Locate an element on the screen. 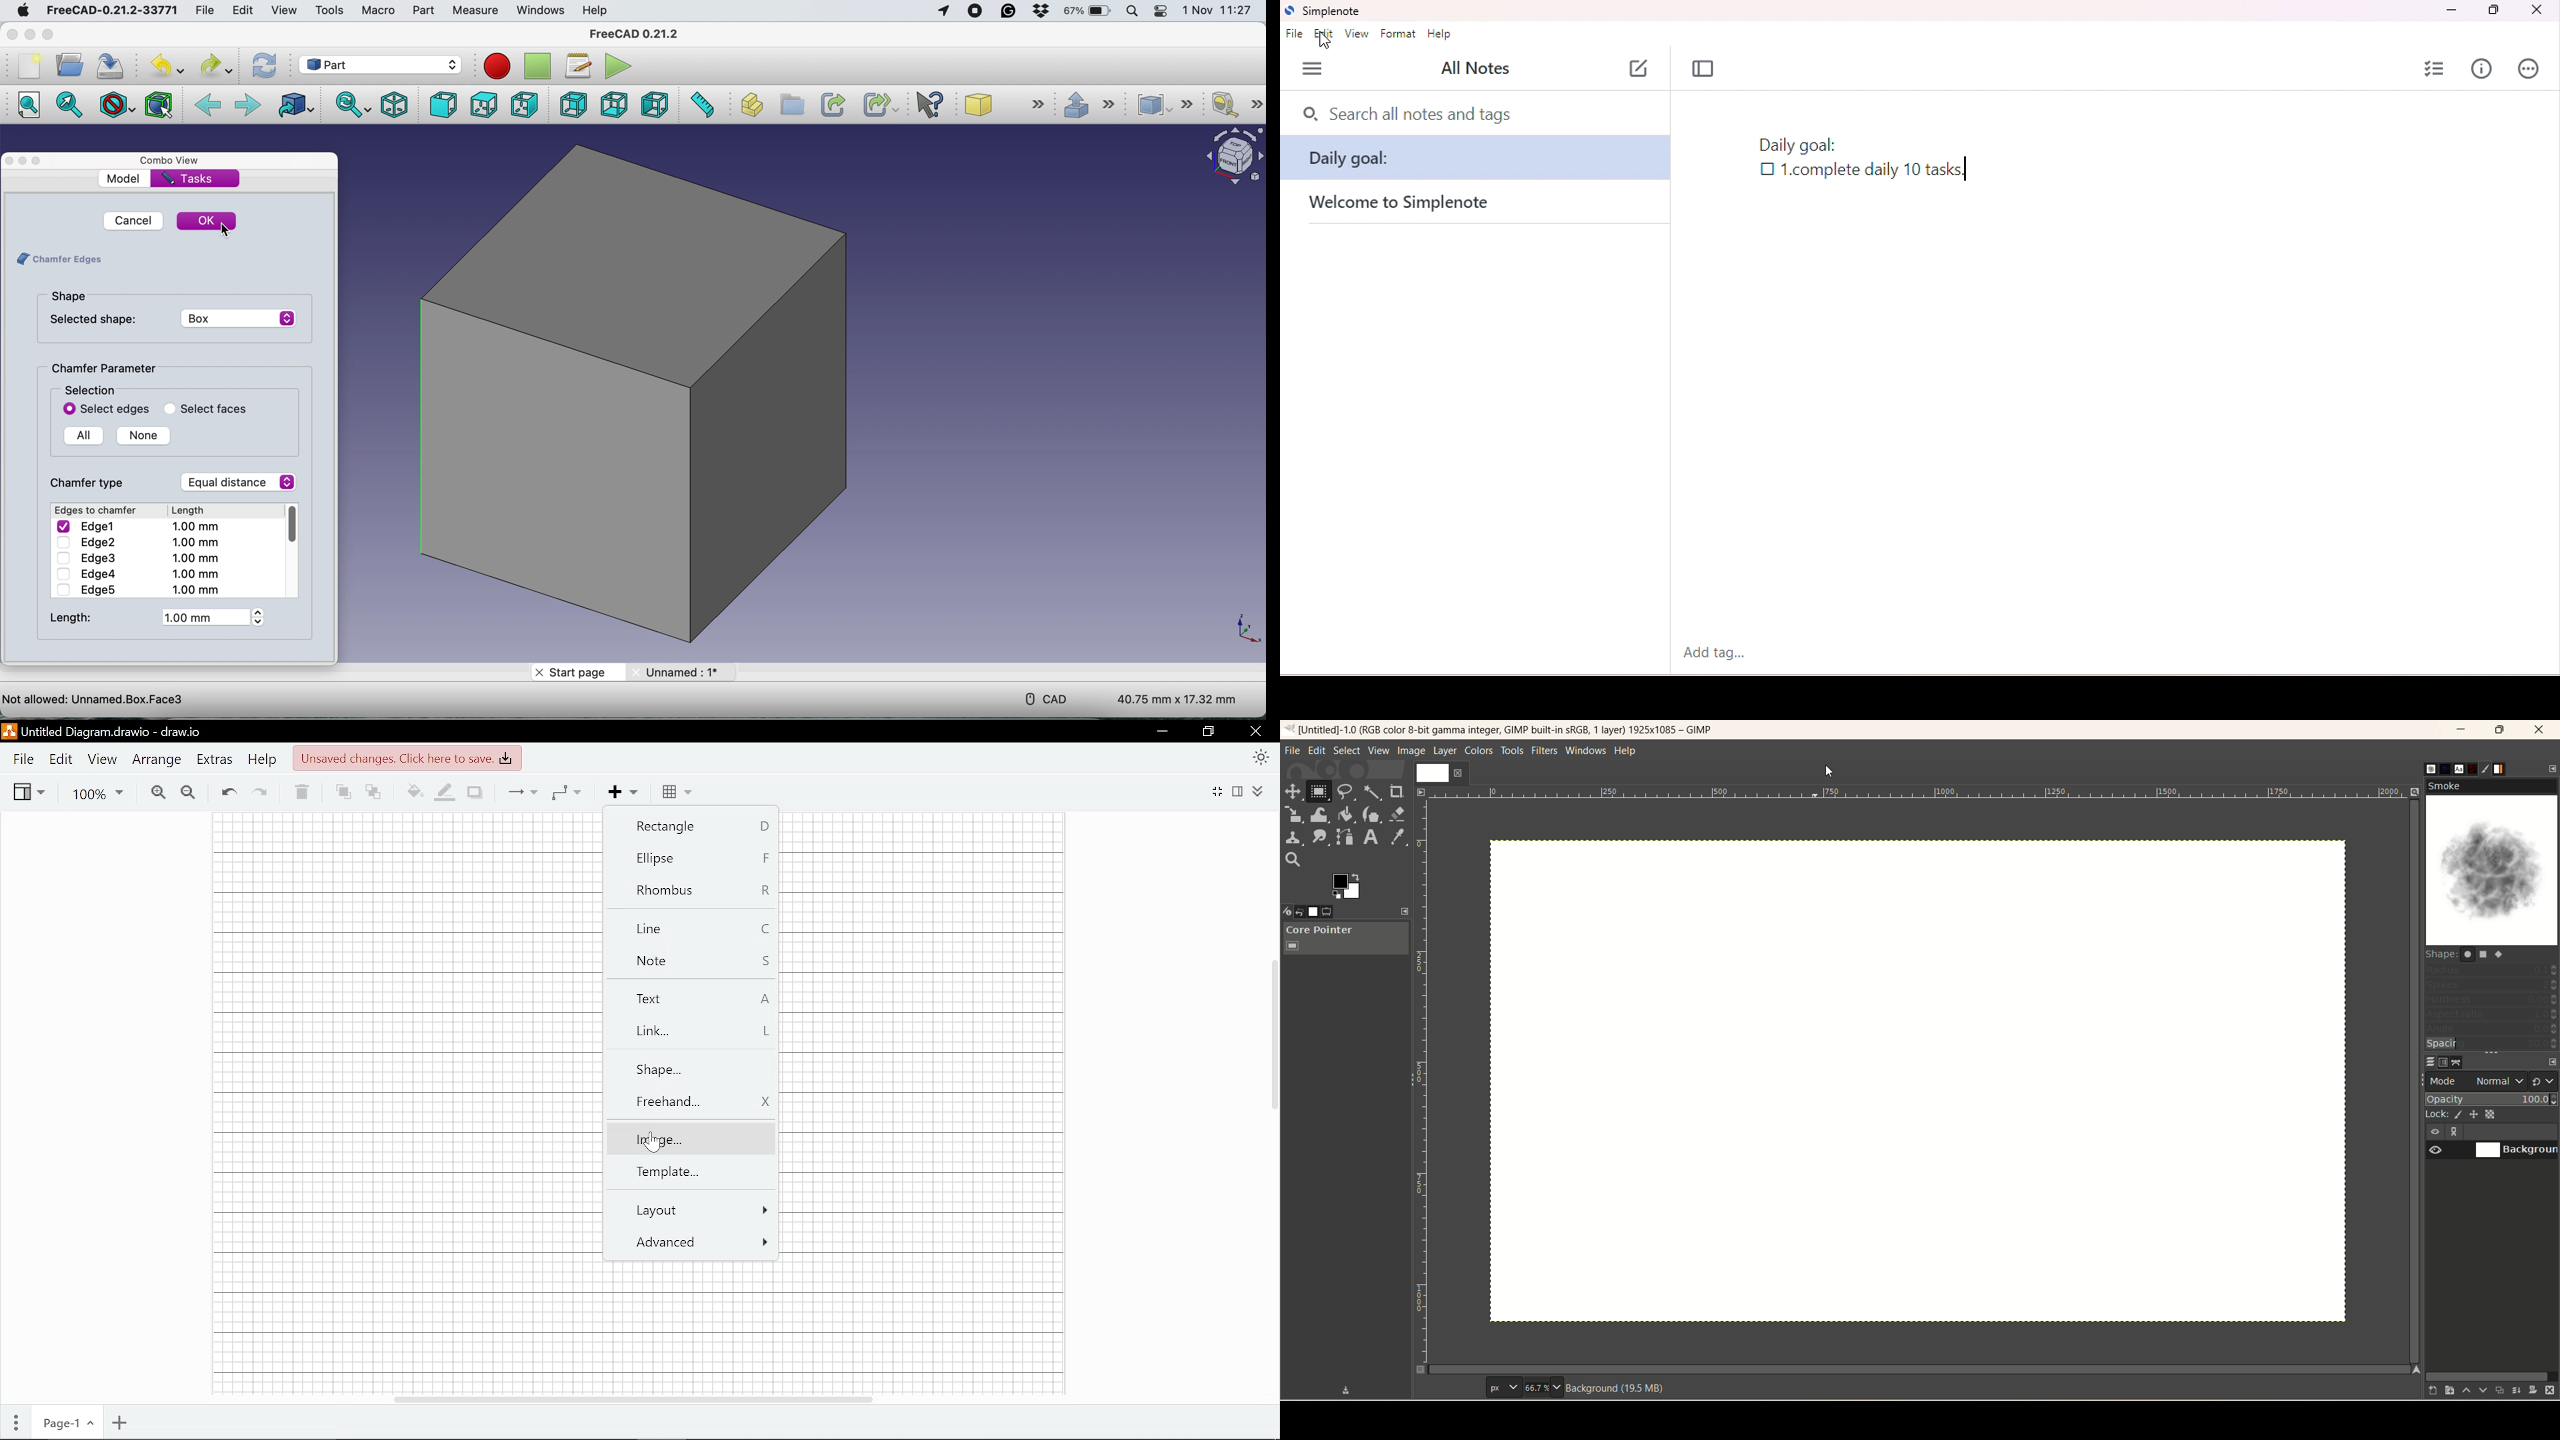  Redo is located at coordinates (261, 791).